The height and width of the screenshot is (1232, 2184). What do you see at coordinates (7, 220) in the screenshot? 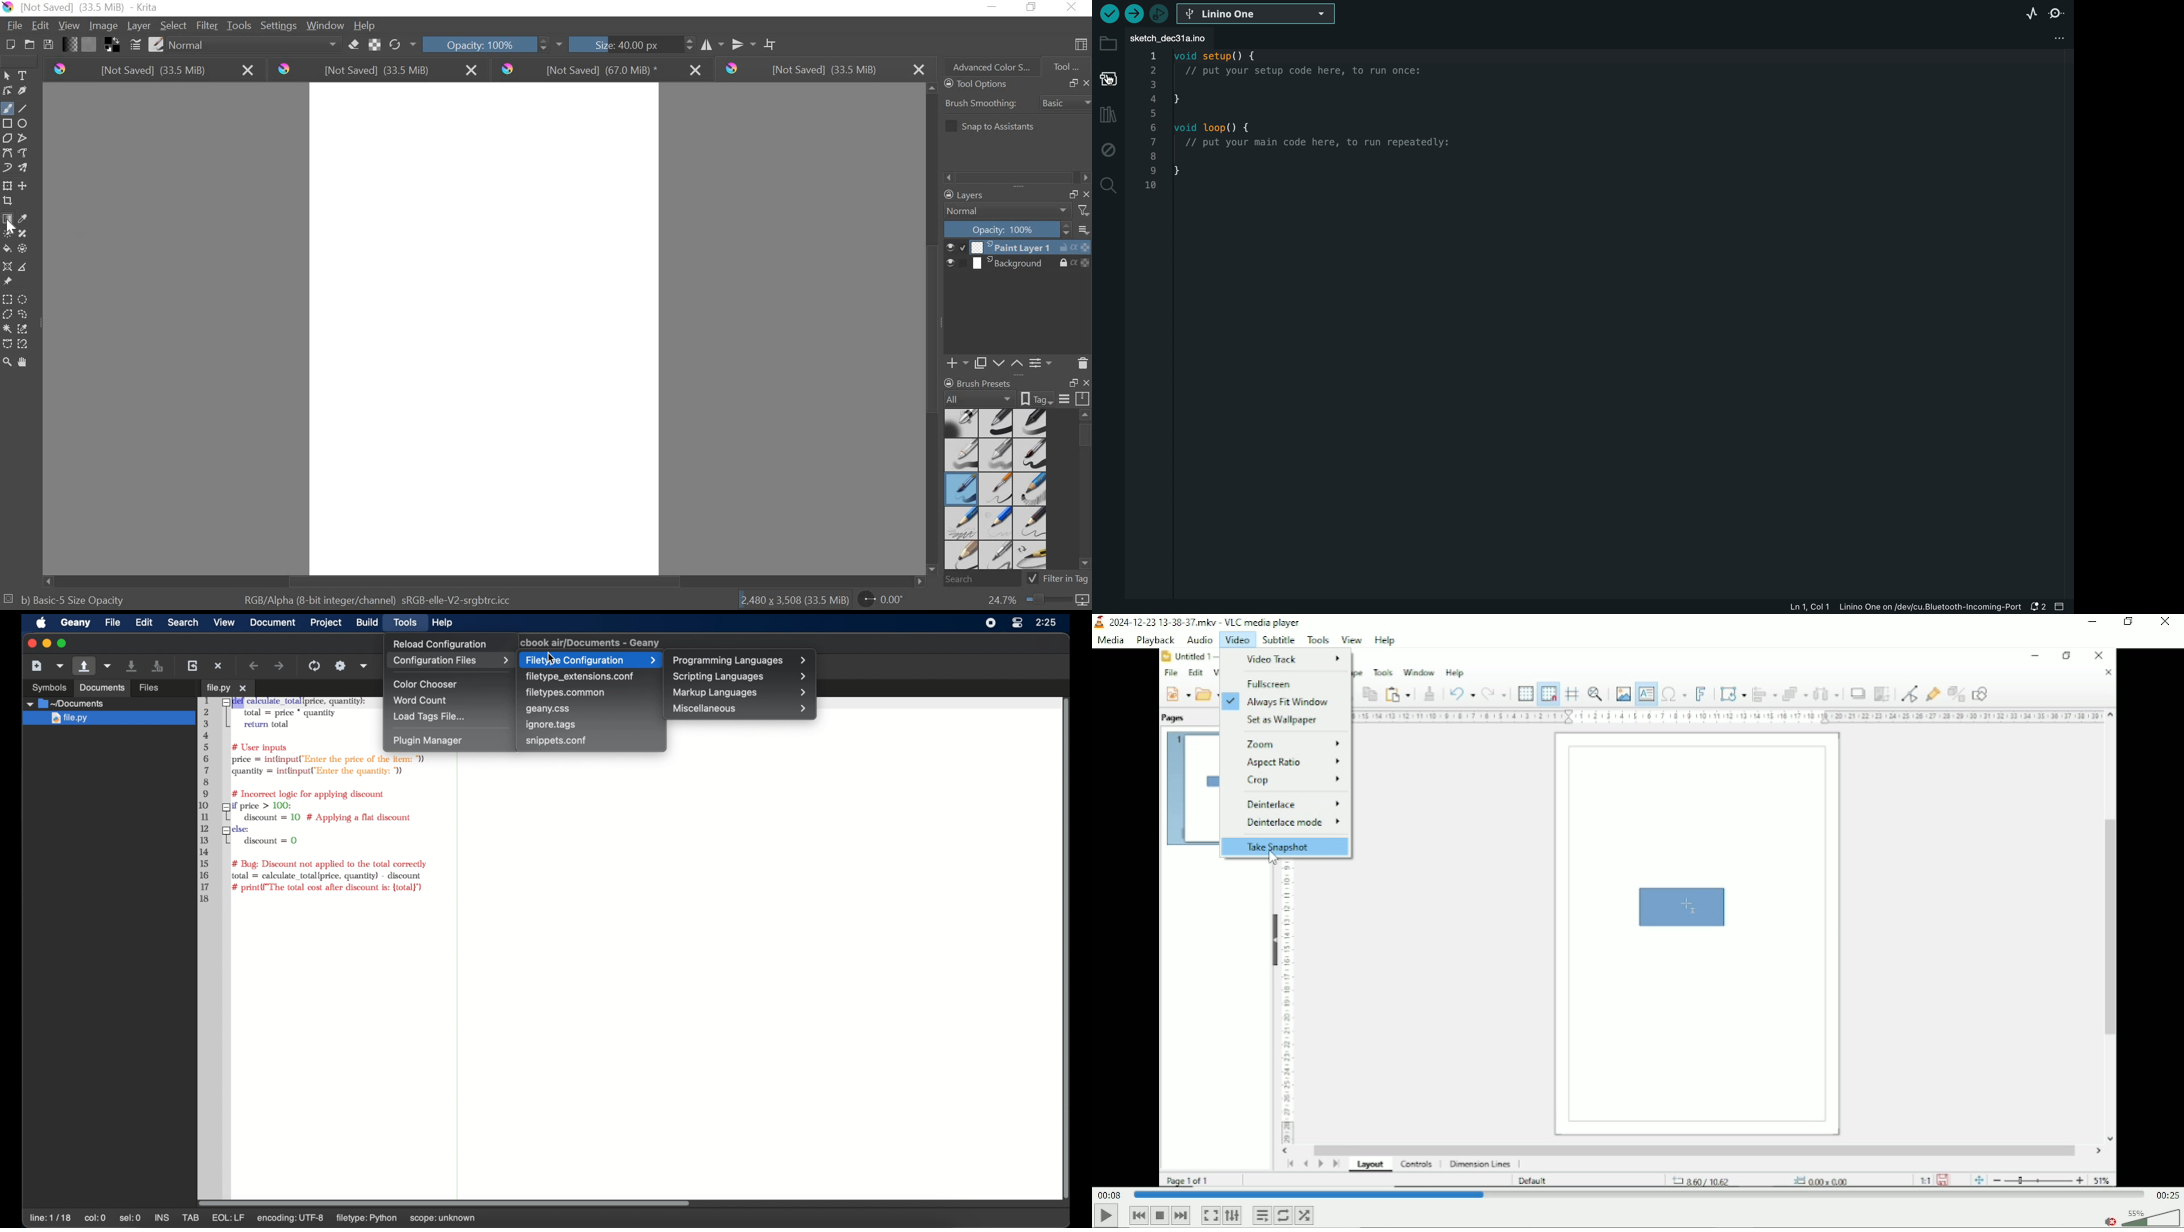
I see `gradient fill` at bounding box center [7, 220].